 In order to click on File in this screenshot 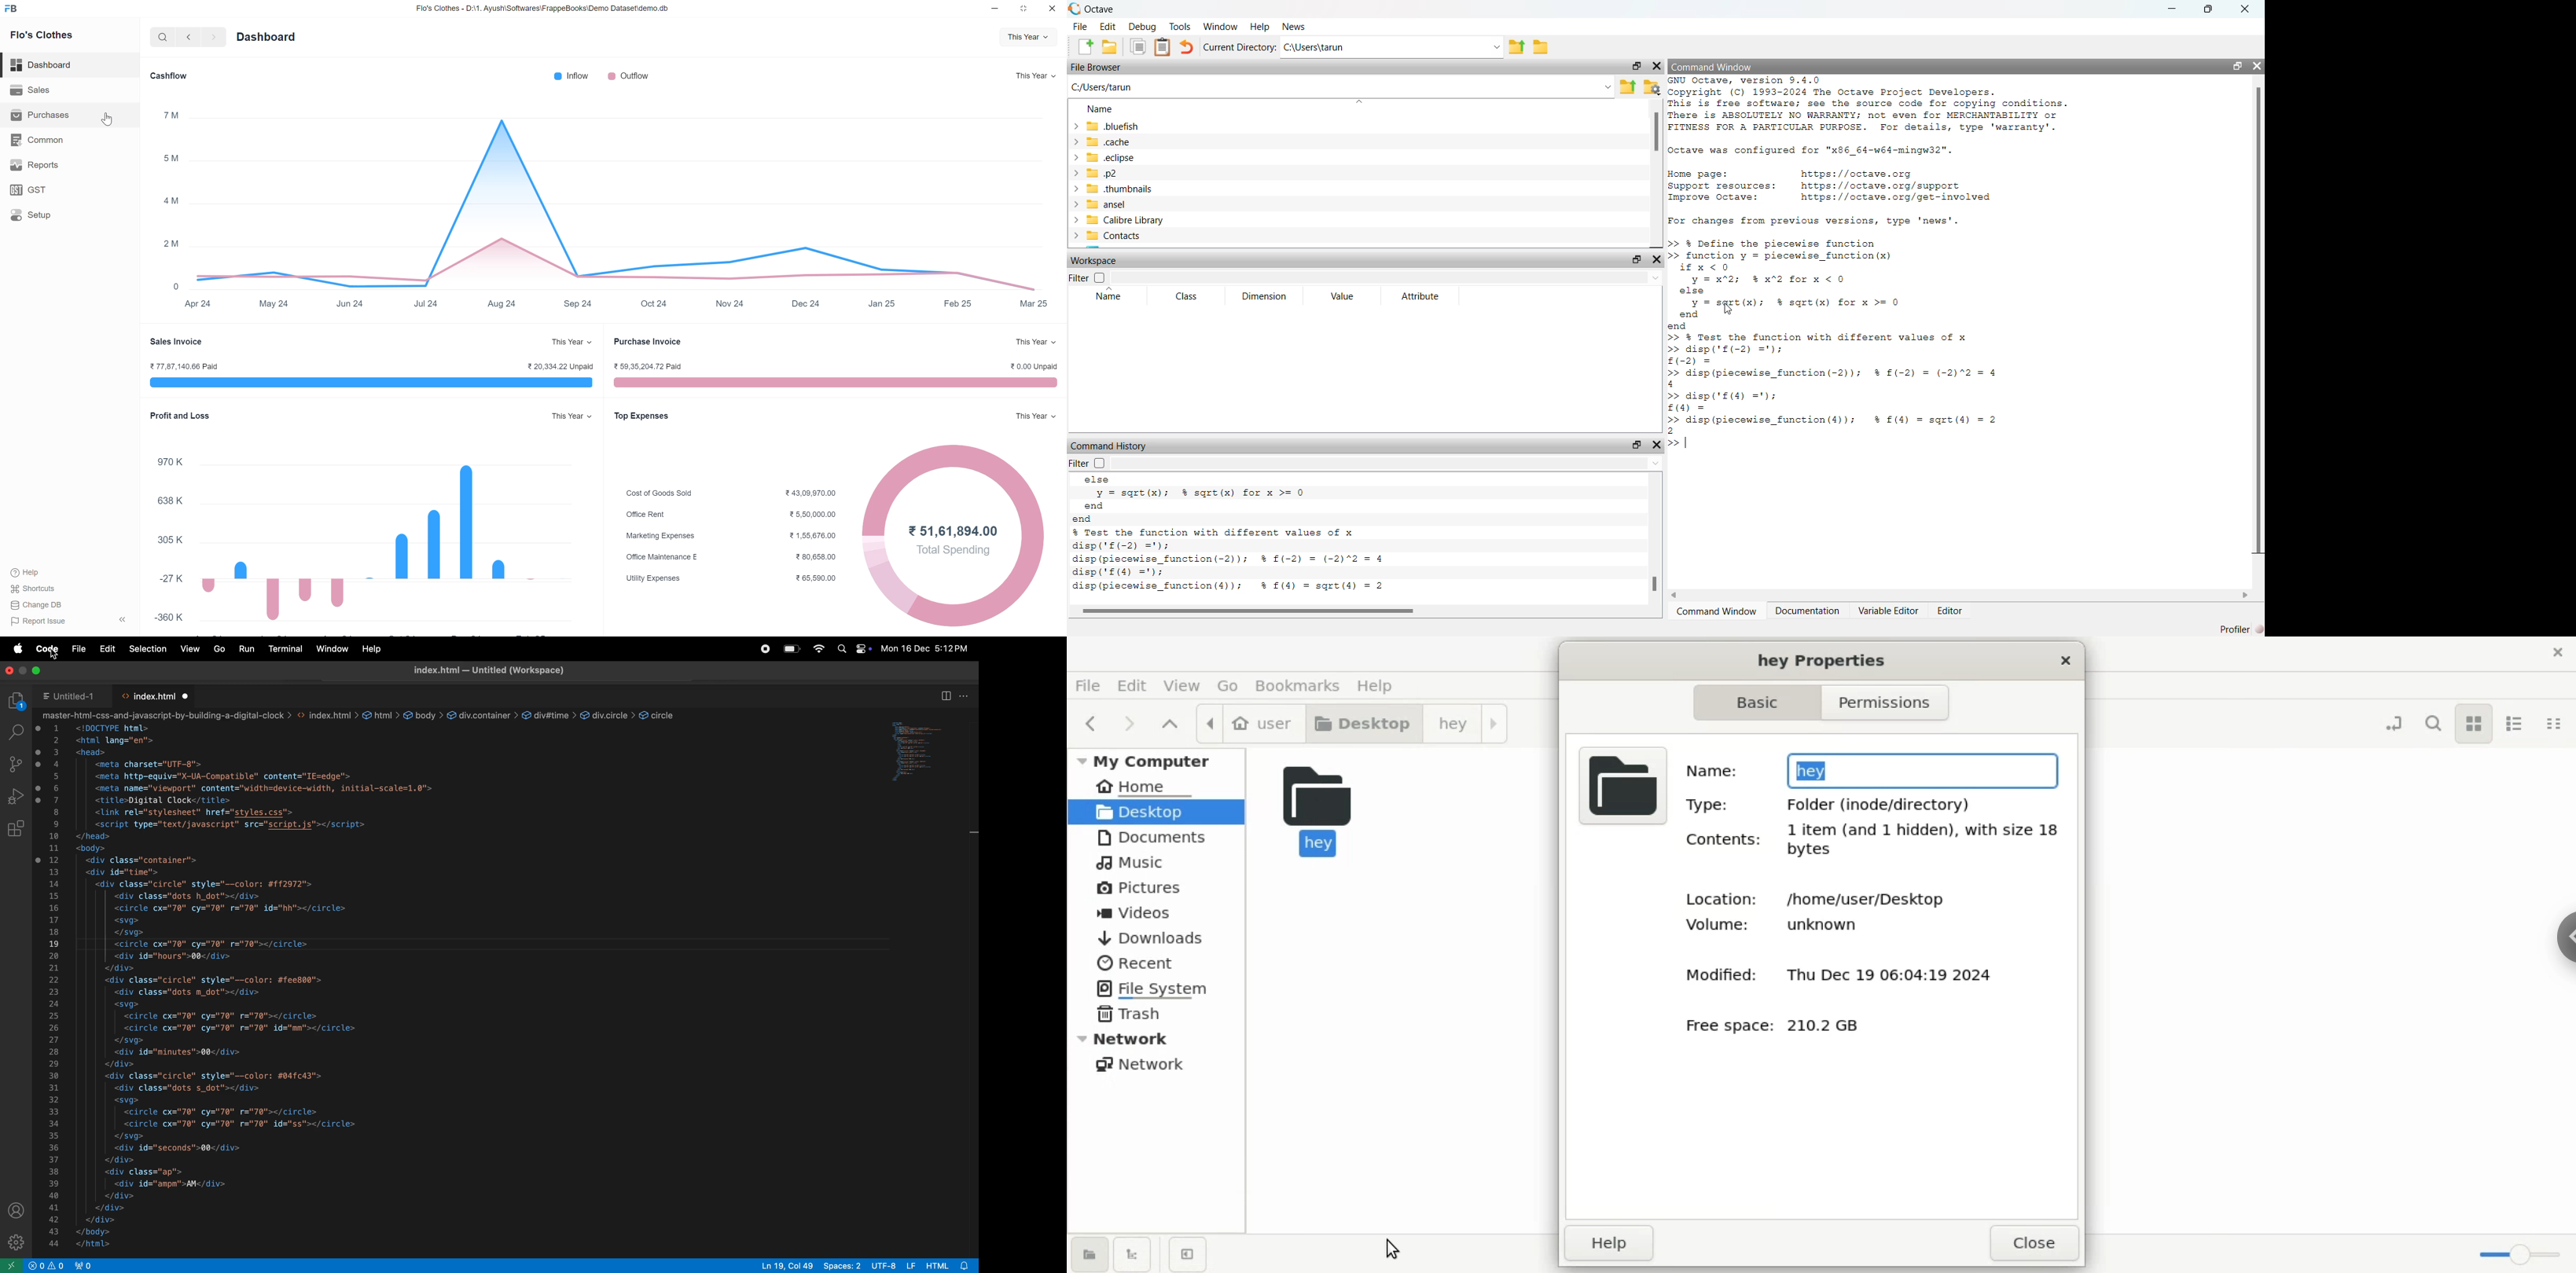, I will do `click(1080, 26)`.